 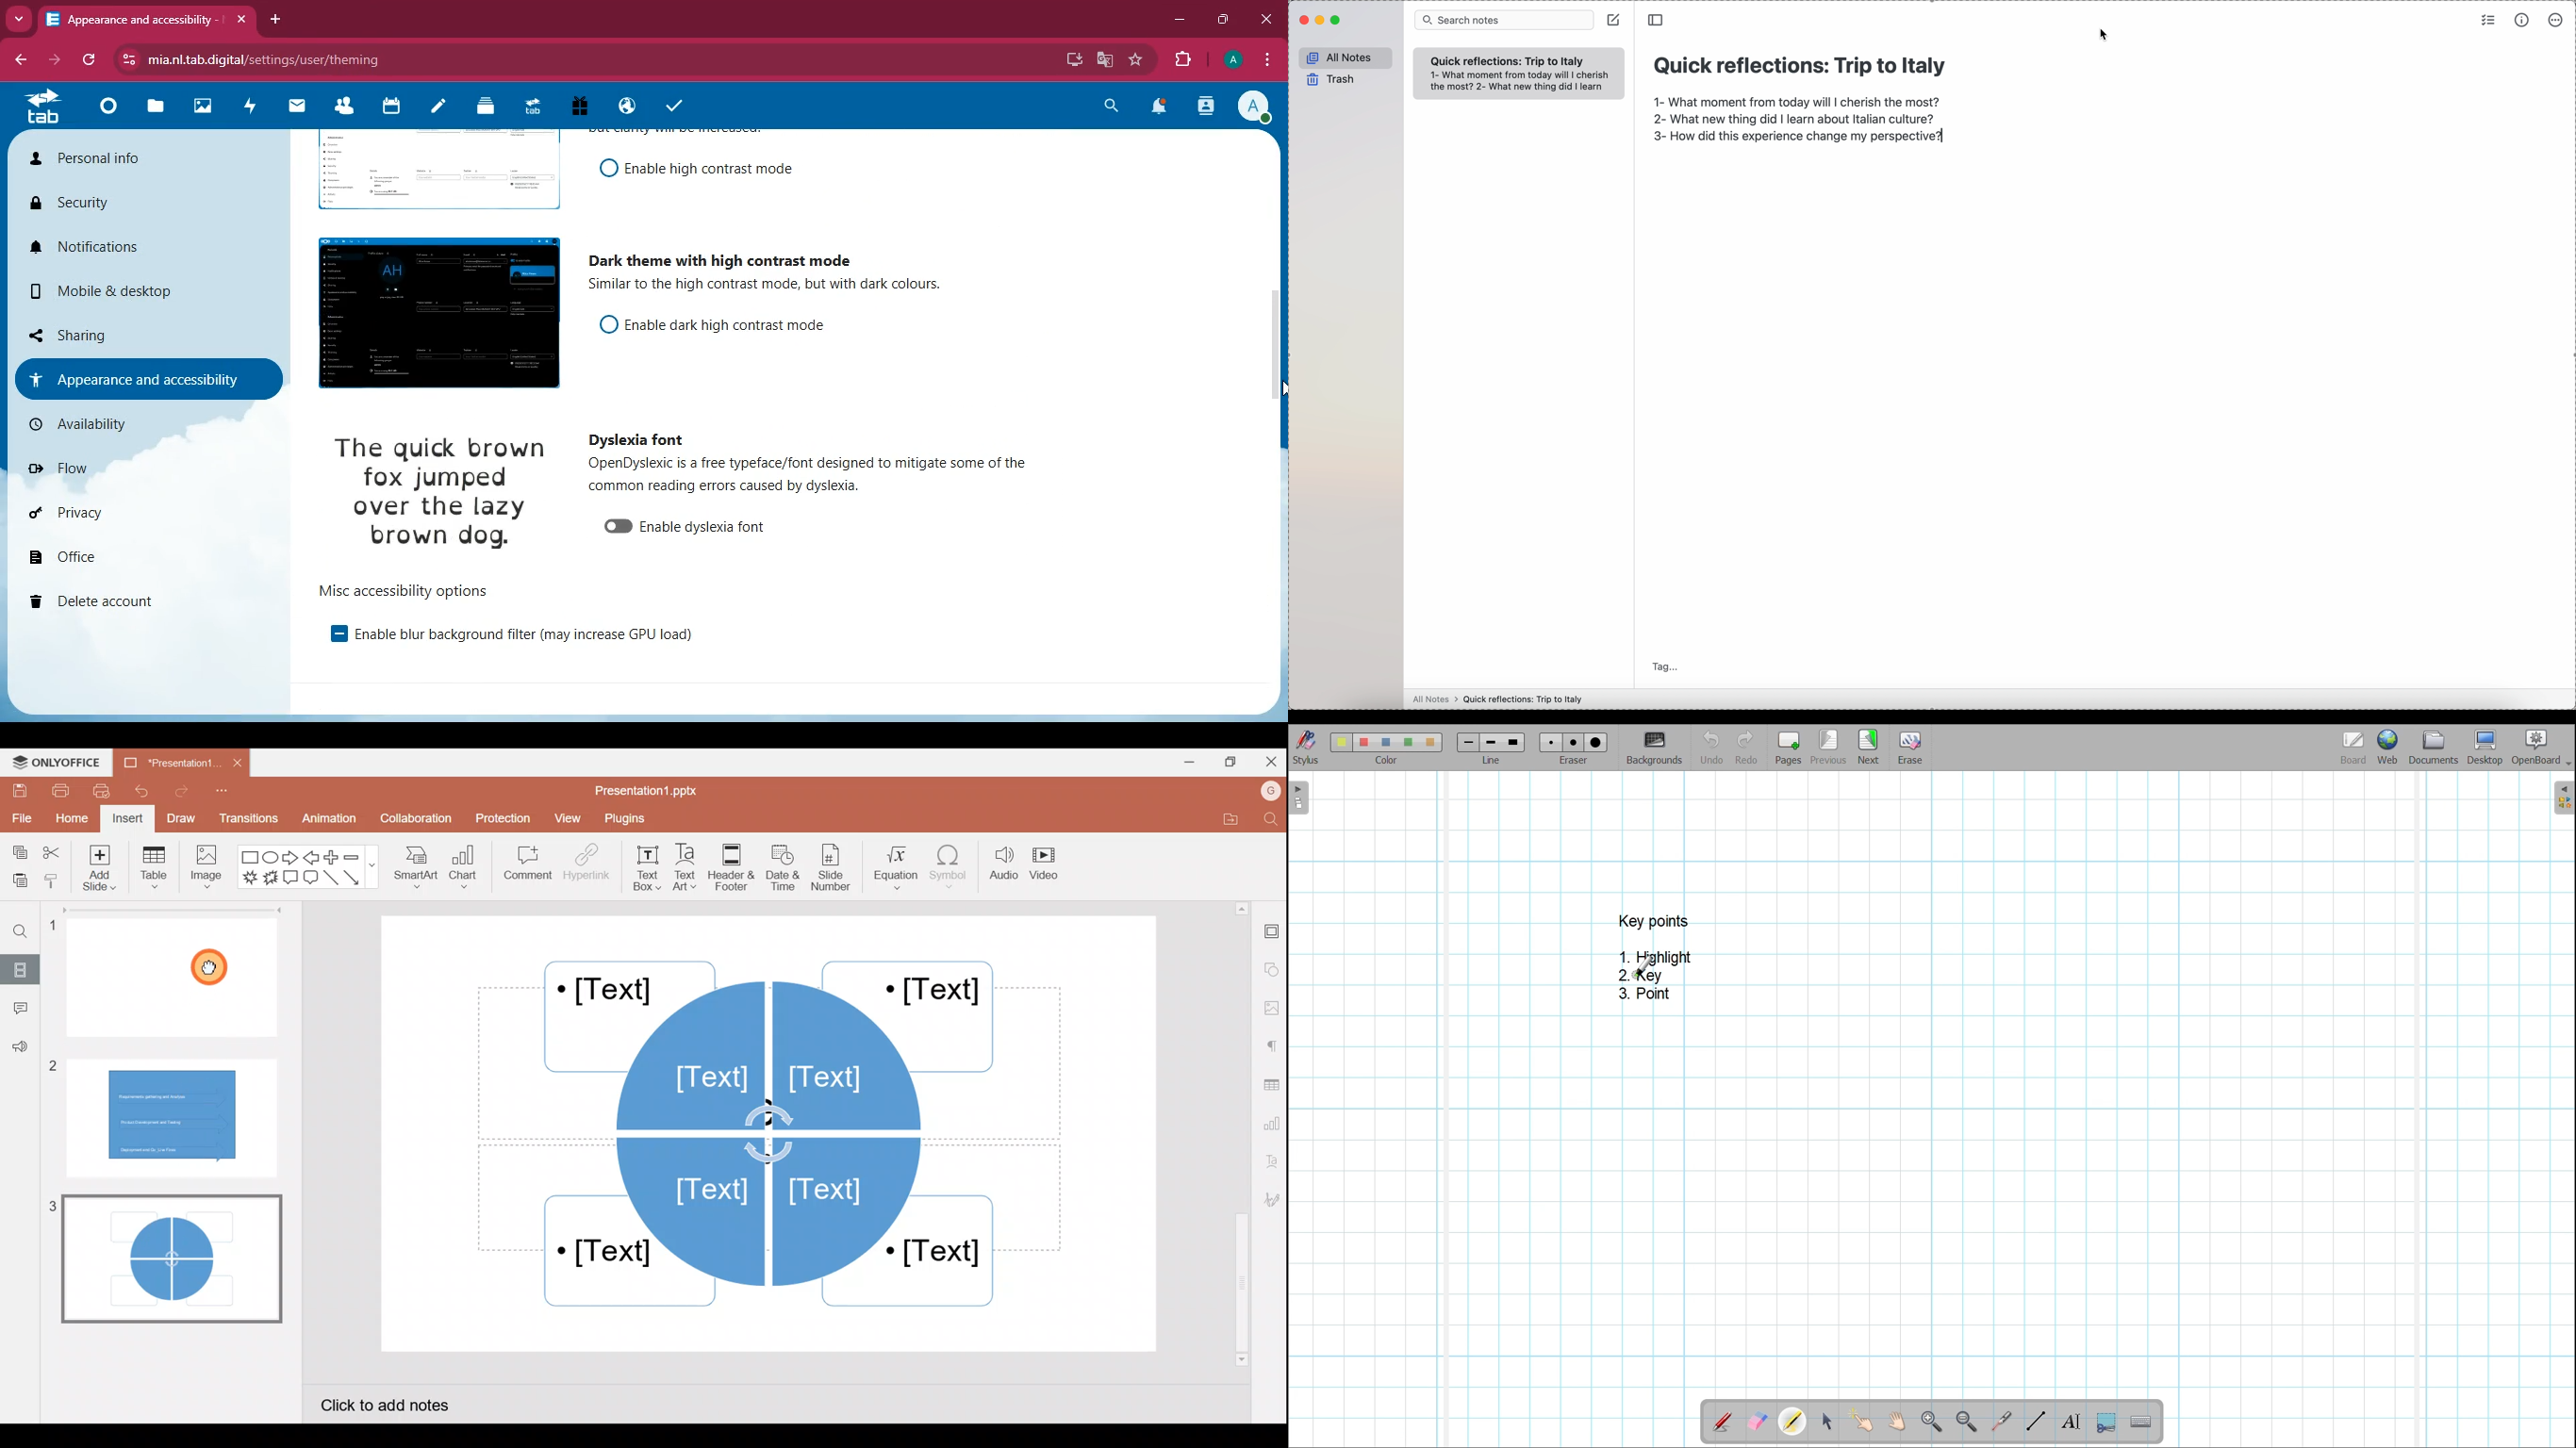 What do you see at coordinates (91, 334) in the screenshot?
I see `sharing` at bounding box center [91, 334].